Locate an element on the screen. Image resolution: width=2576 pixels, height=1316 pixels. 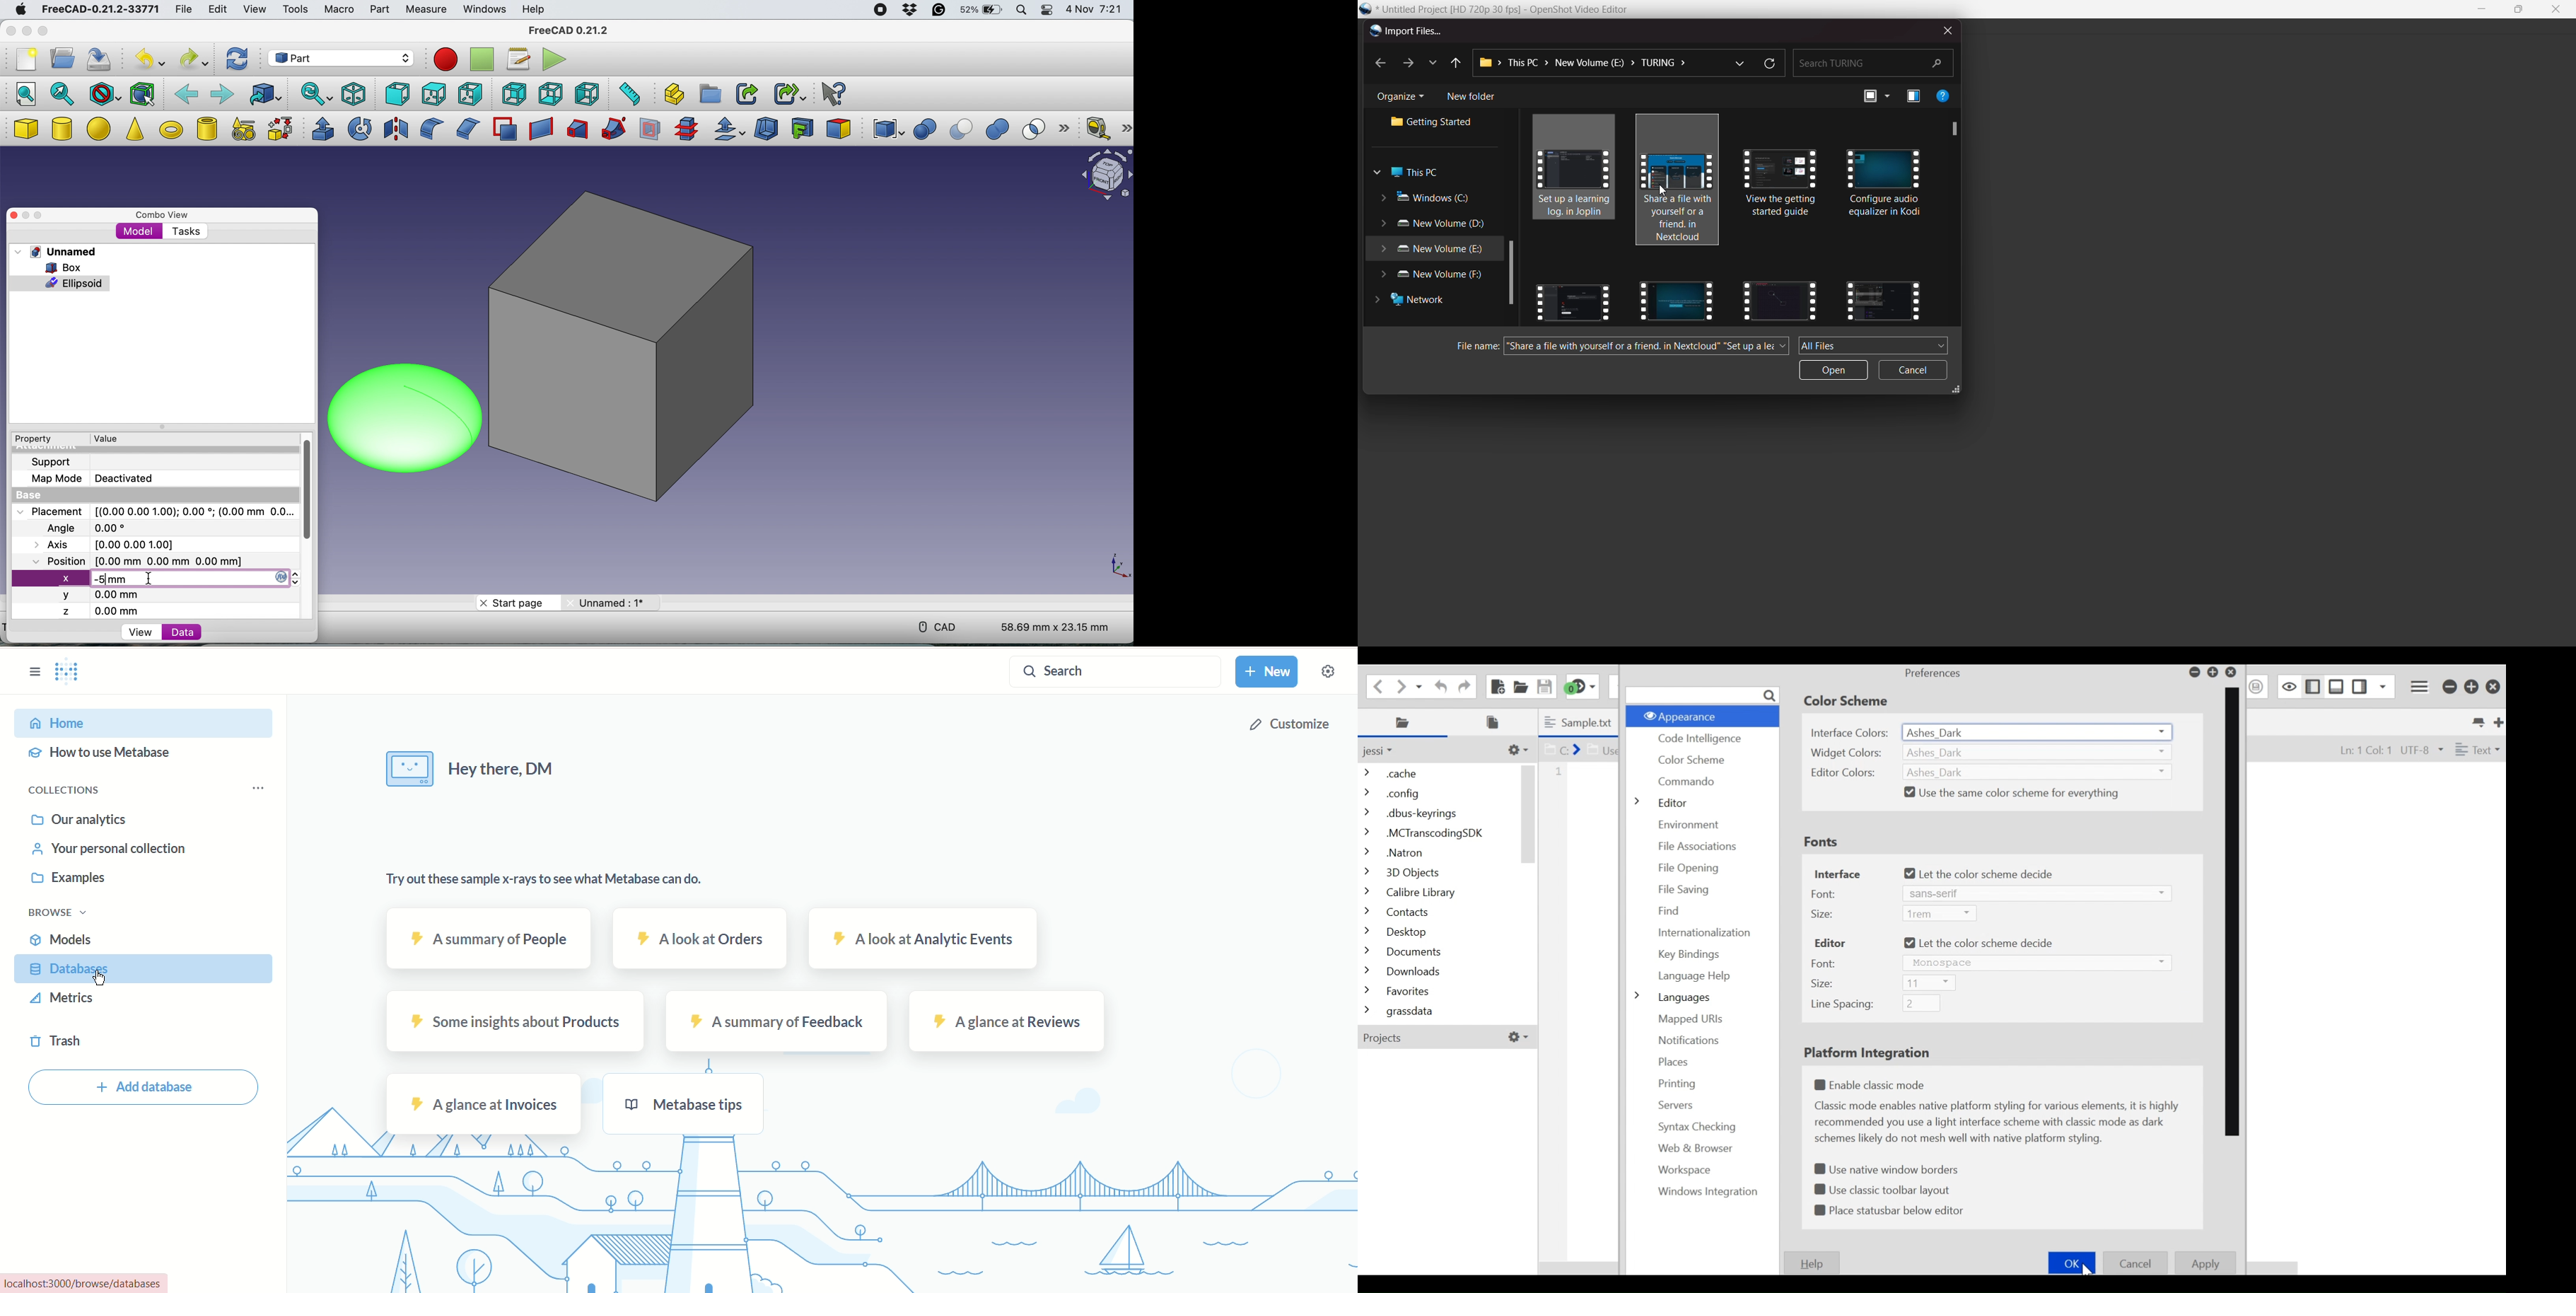
make link is located at coordinates (746, 93).